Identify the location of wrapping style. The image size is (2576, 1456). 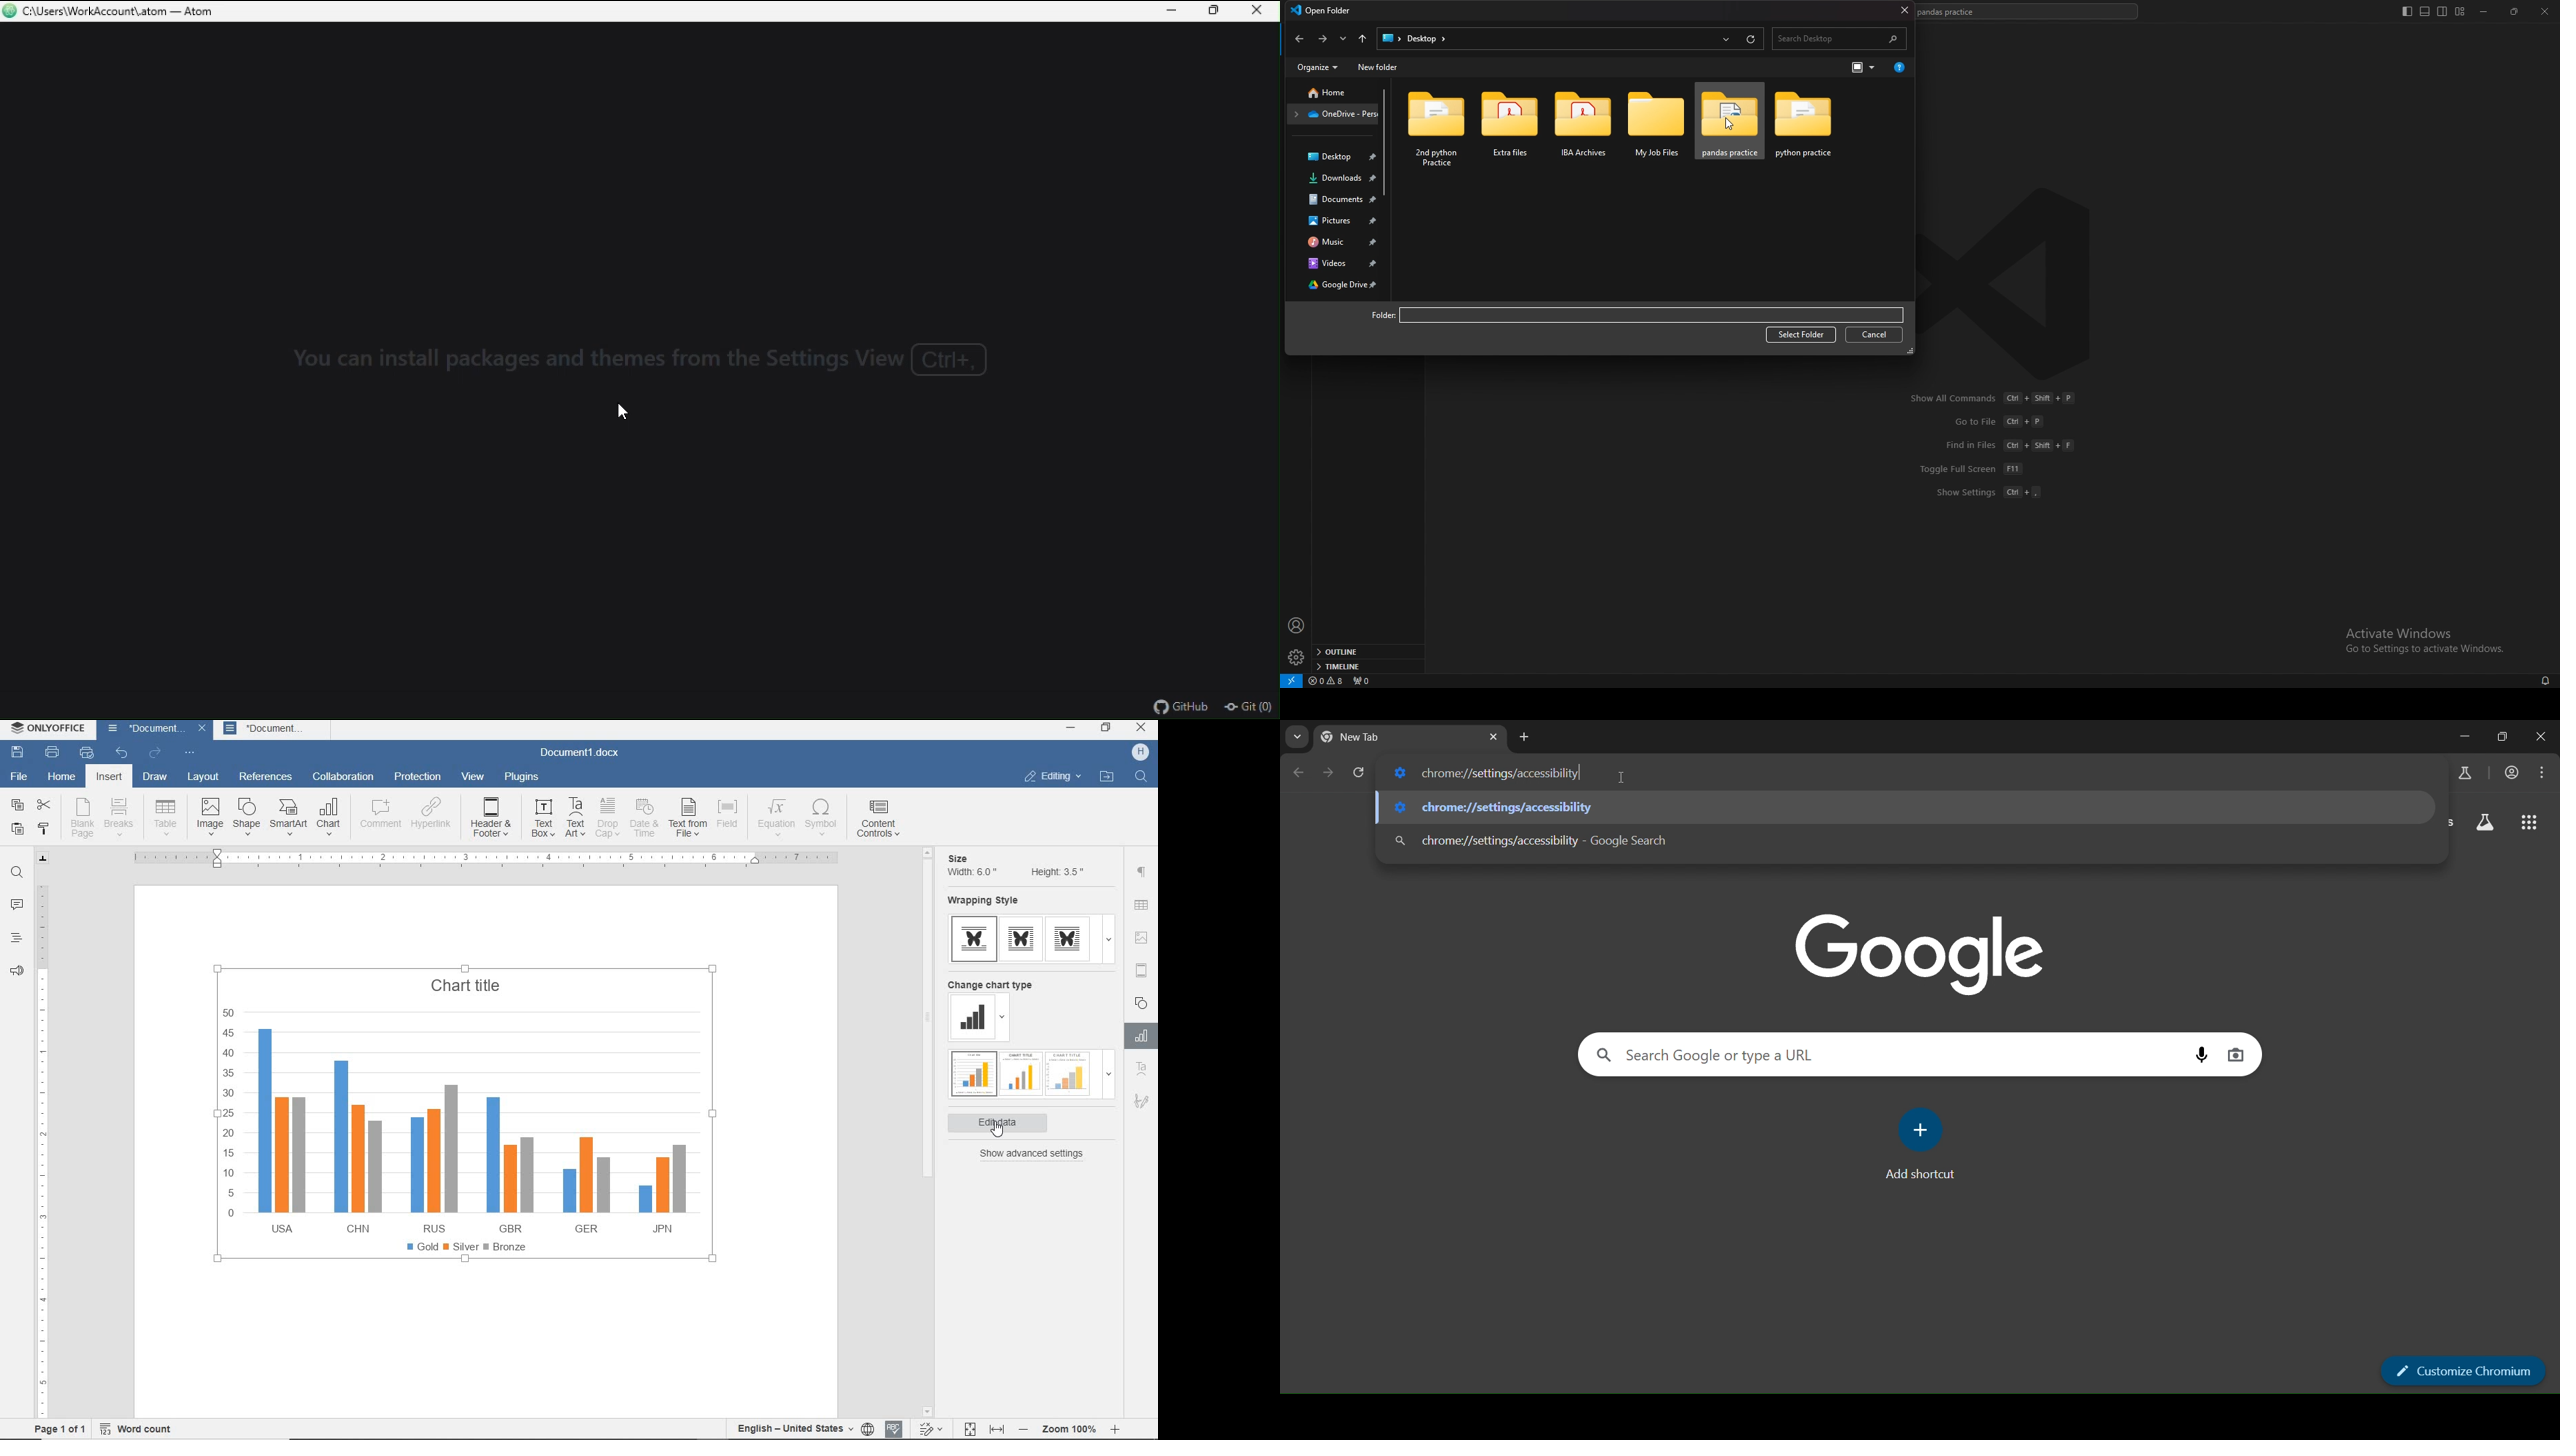
(988, 901).